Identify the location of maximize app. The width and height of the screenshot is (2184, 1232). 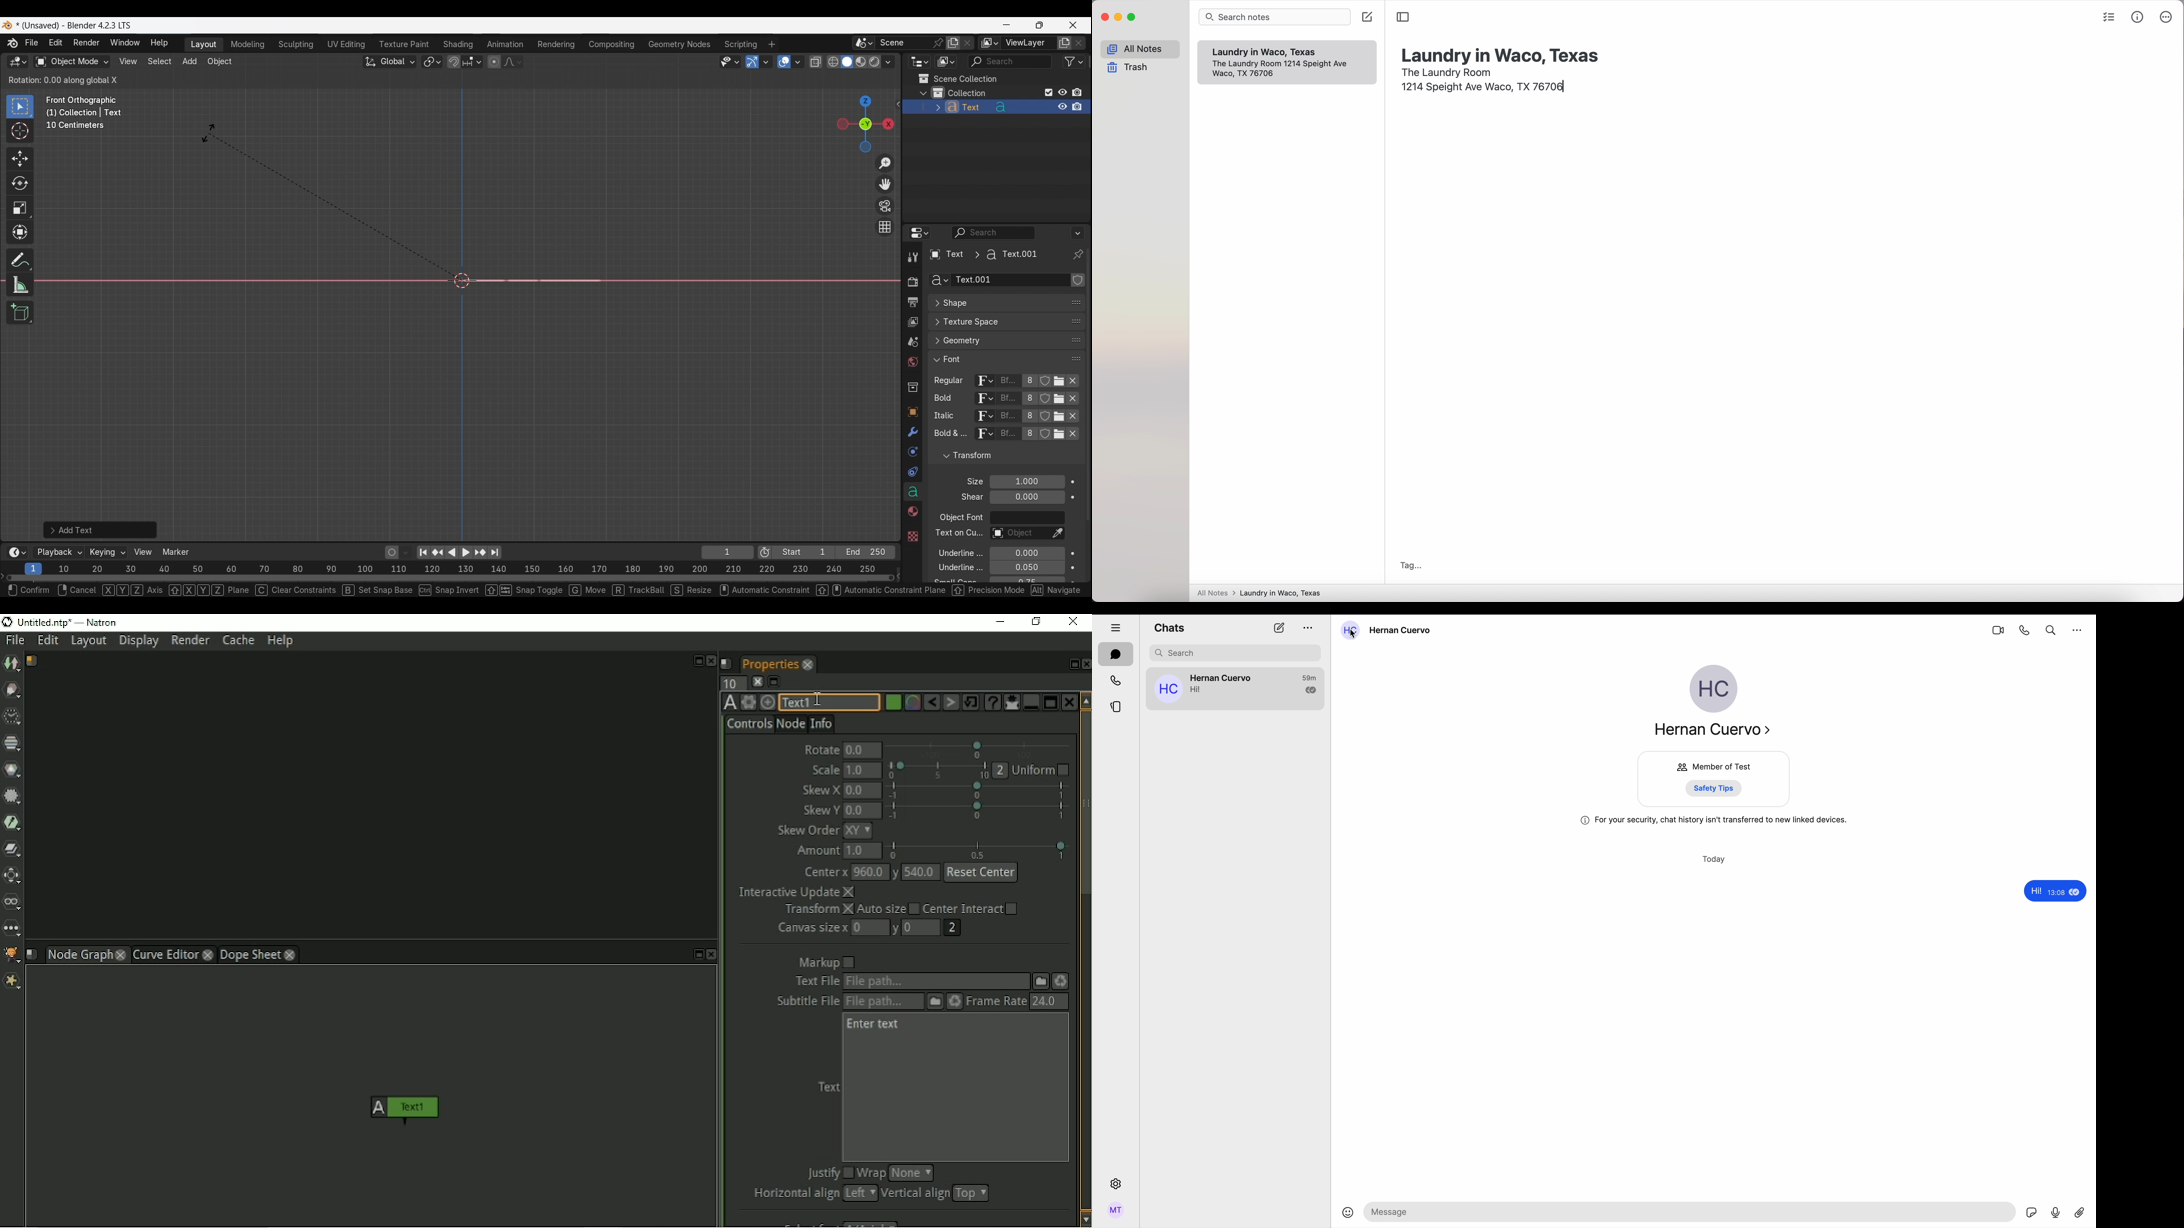
(1132, 17).